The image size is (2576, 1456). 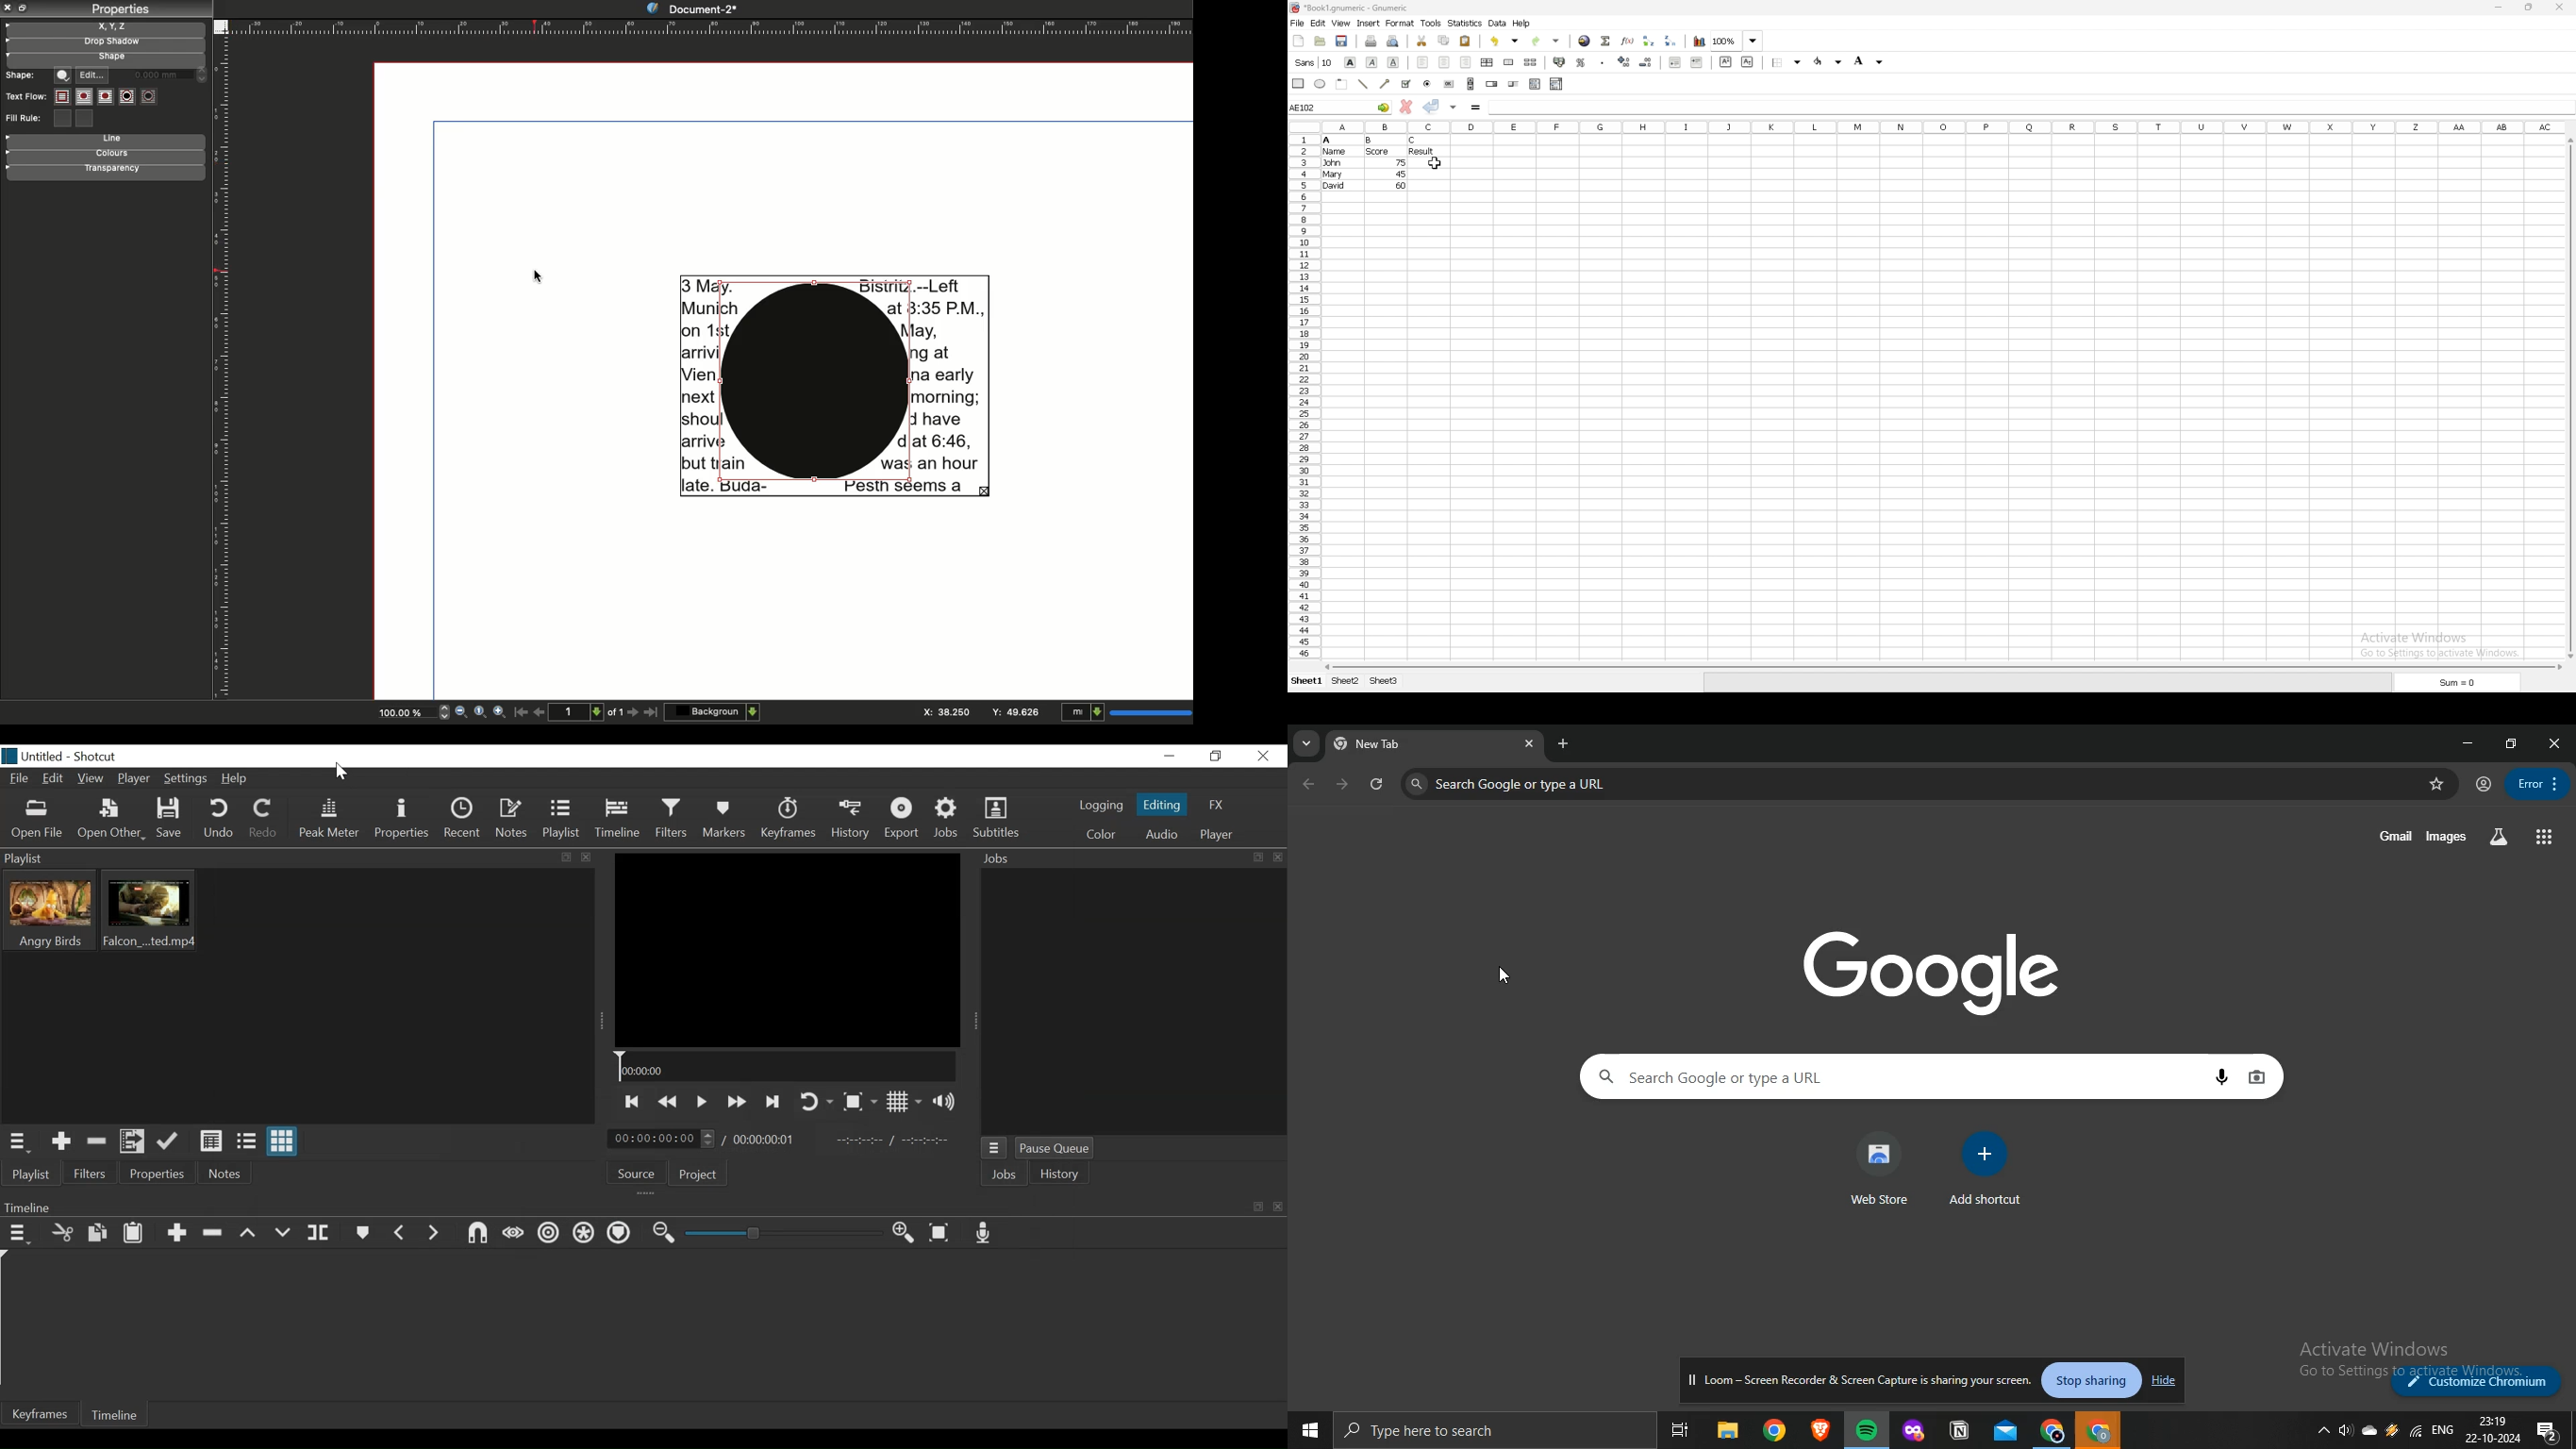 What do you see at coordinates (643, 1208) in the screenshot?
I see `Timeline Panel` at bounding box center [643, 1208].